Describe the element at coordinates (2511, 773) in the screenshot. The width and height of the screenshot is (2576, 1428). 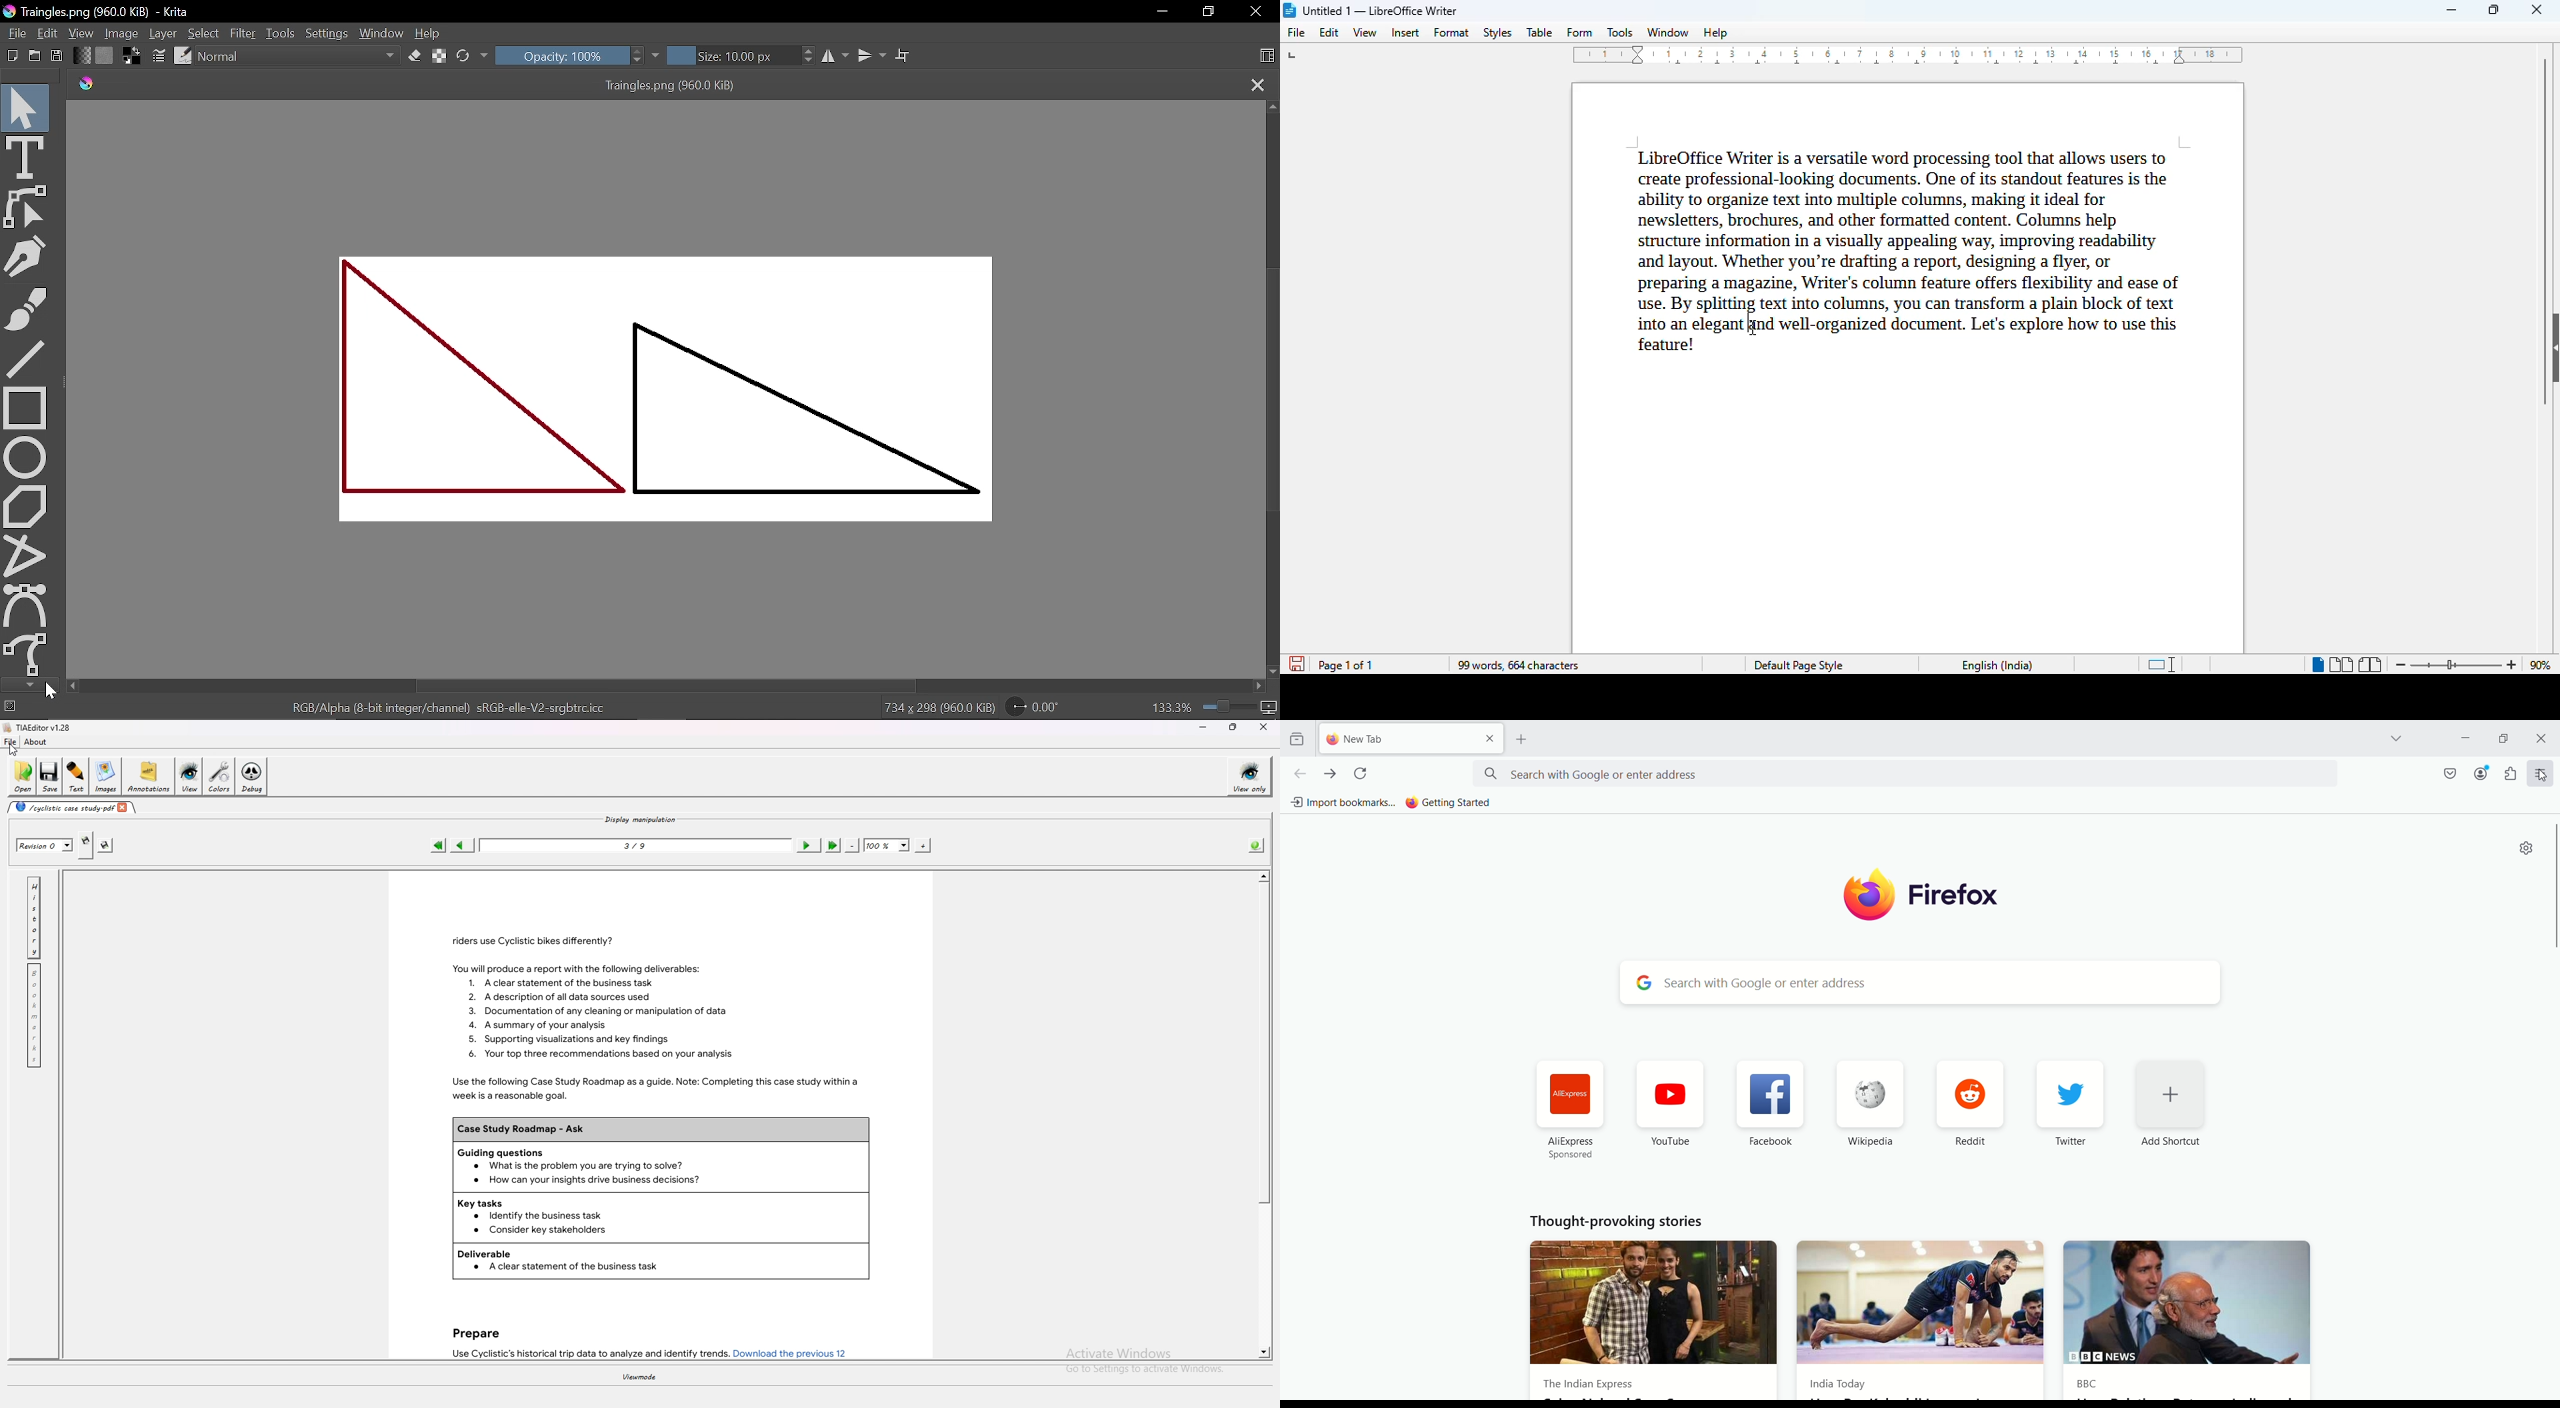
I see `extension` at that location.